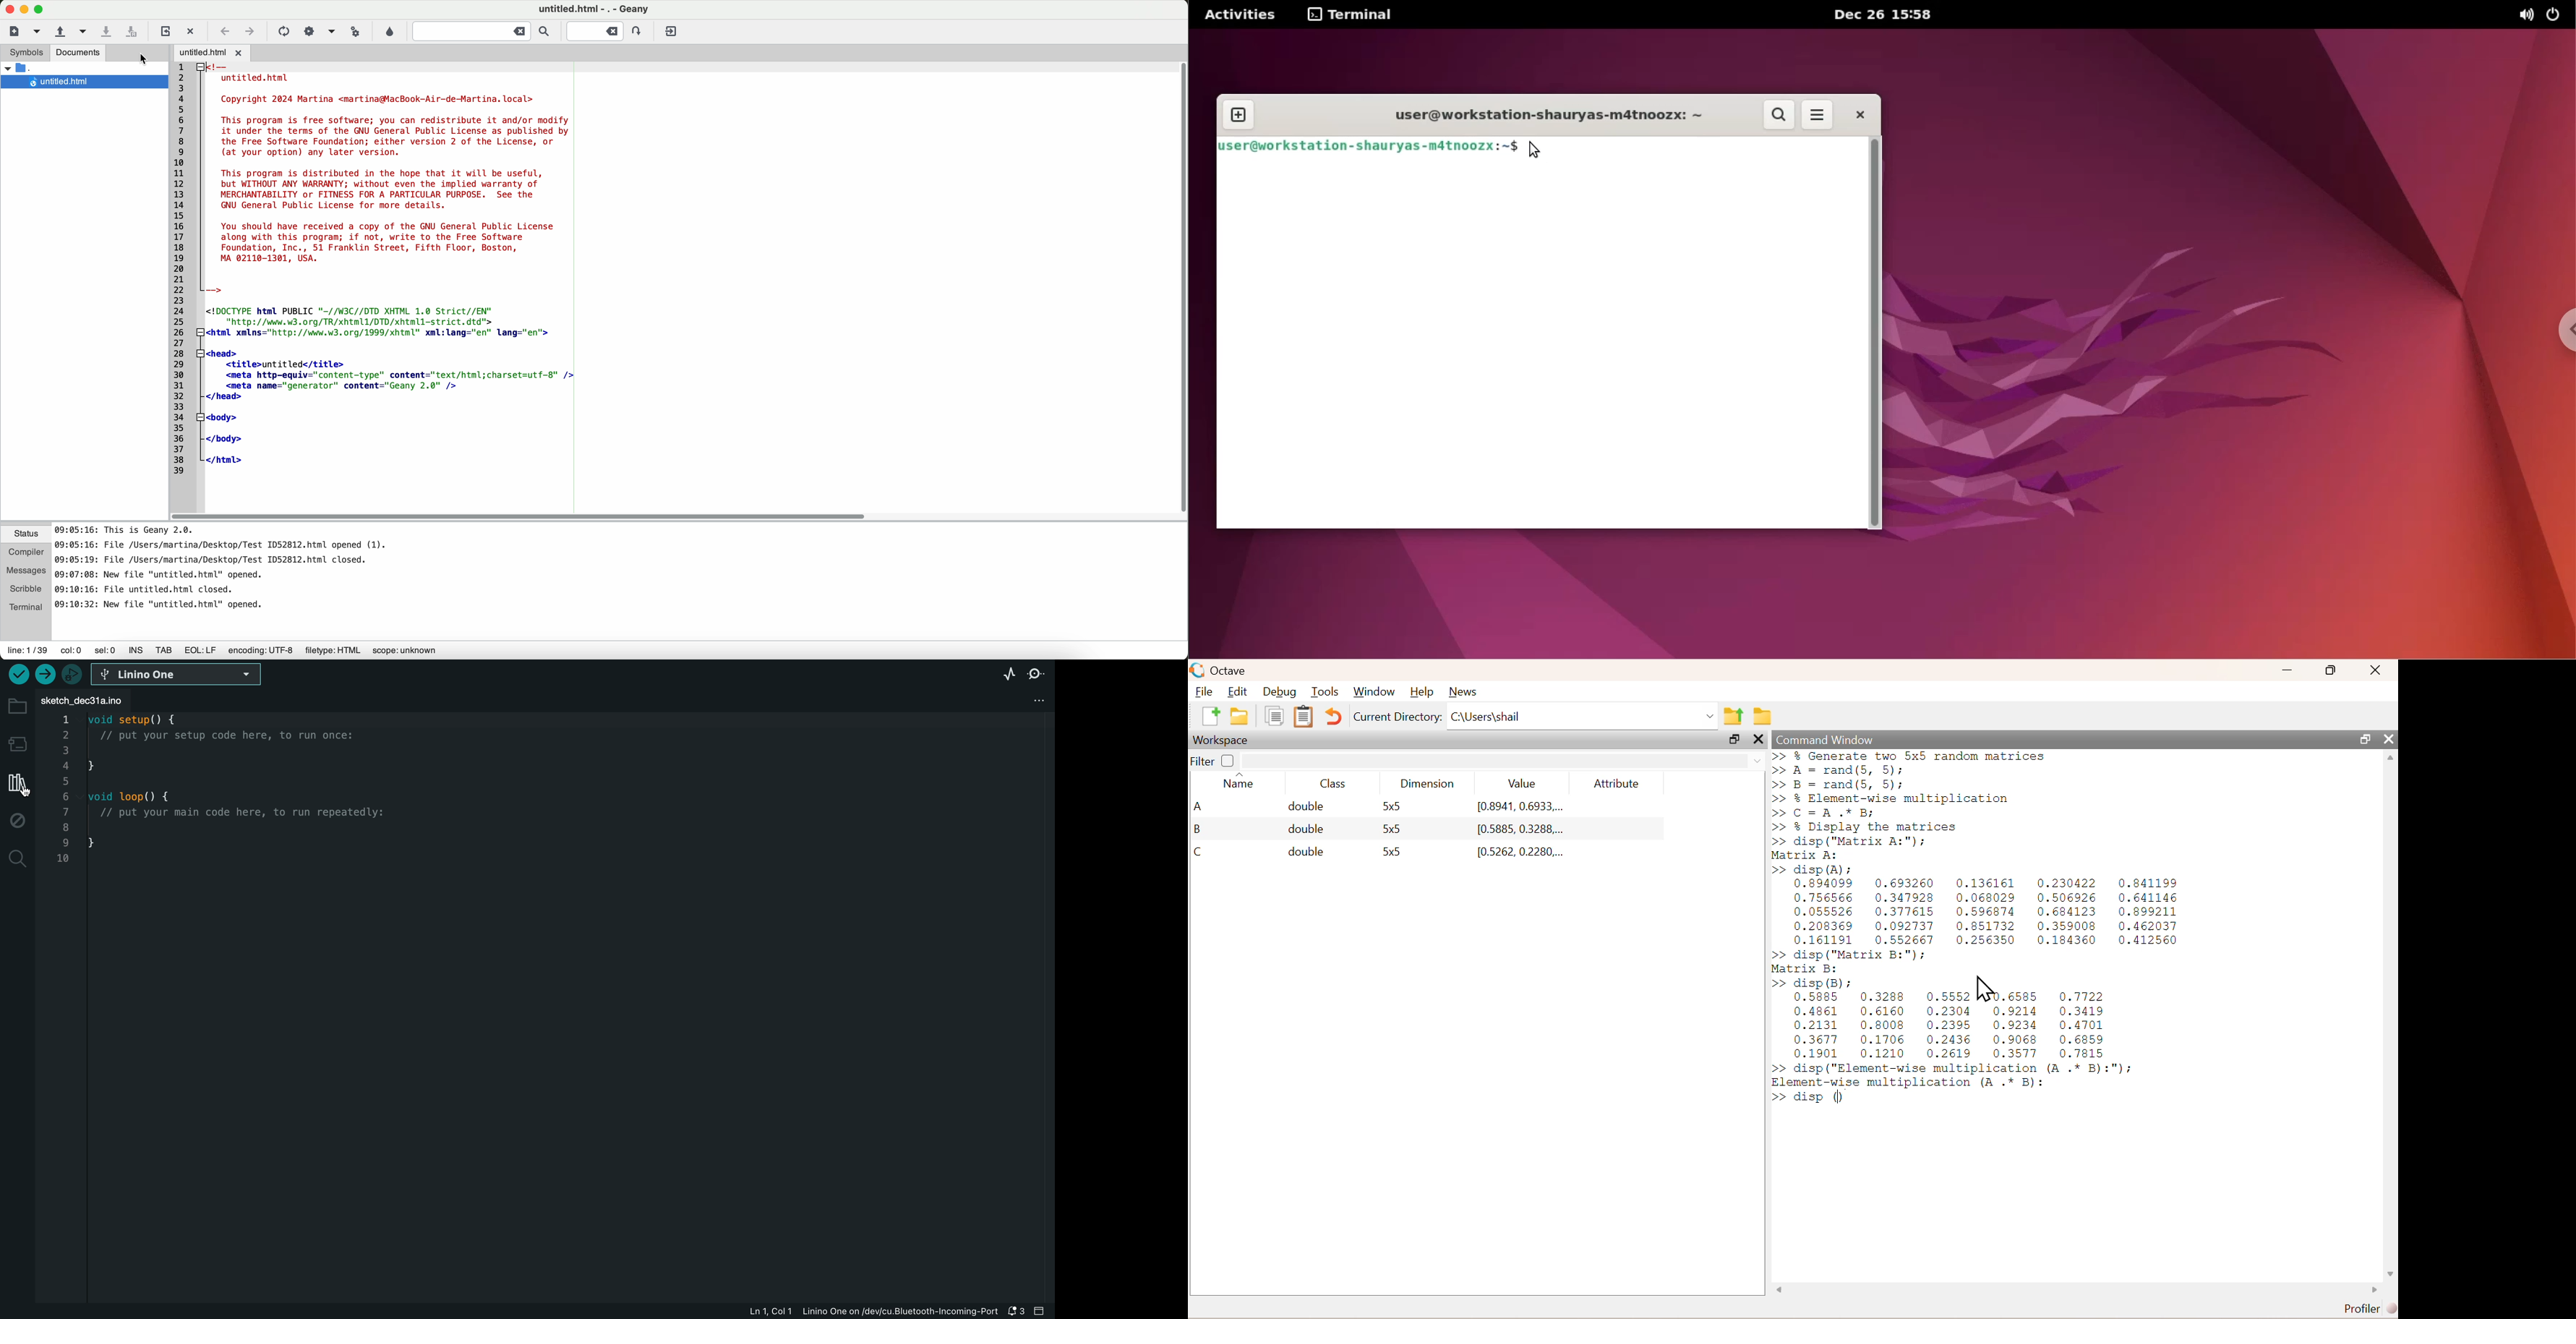 The height and width of the screenshot is (1344, 2576). Describe the element at coordinates (1985, 990) in the screenshot. I see `Cursor` at that location.